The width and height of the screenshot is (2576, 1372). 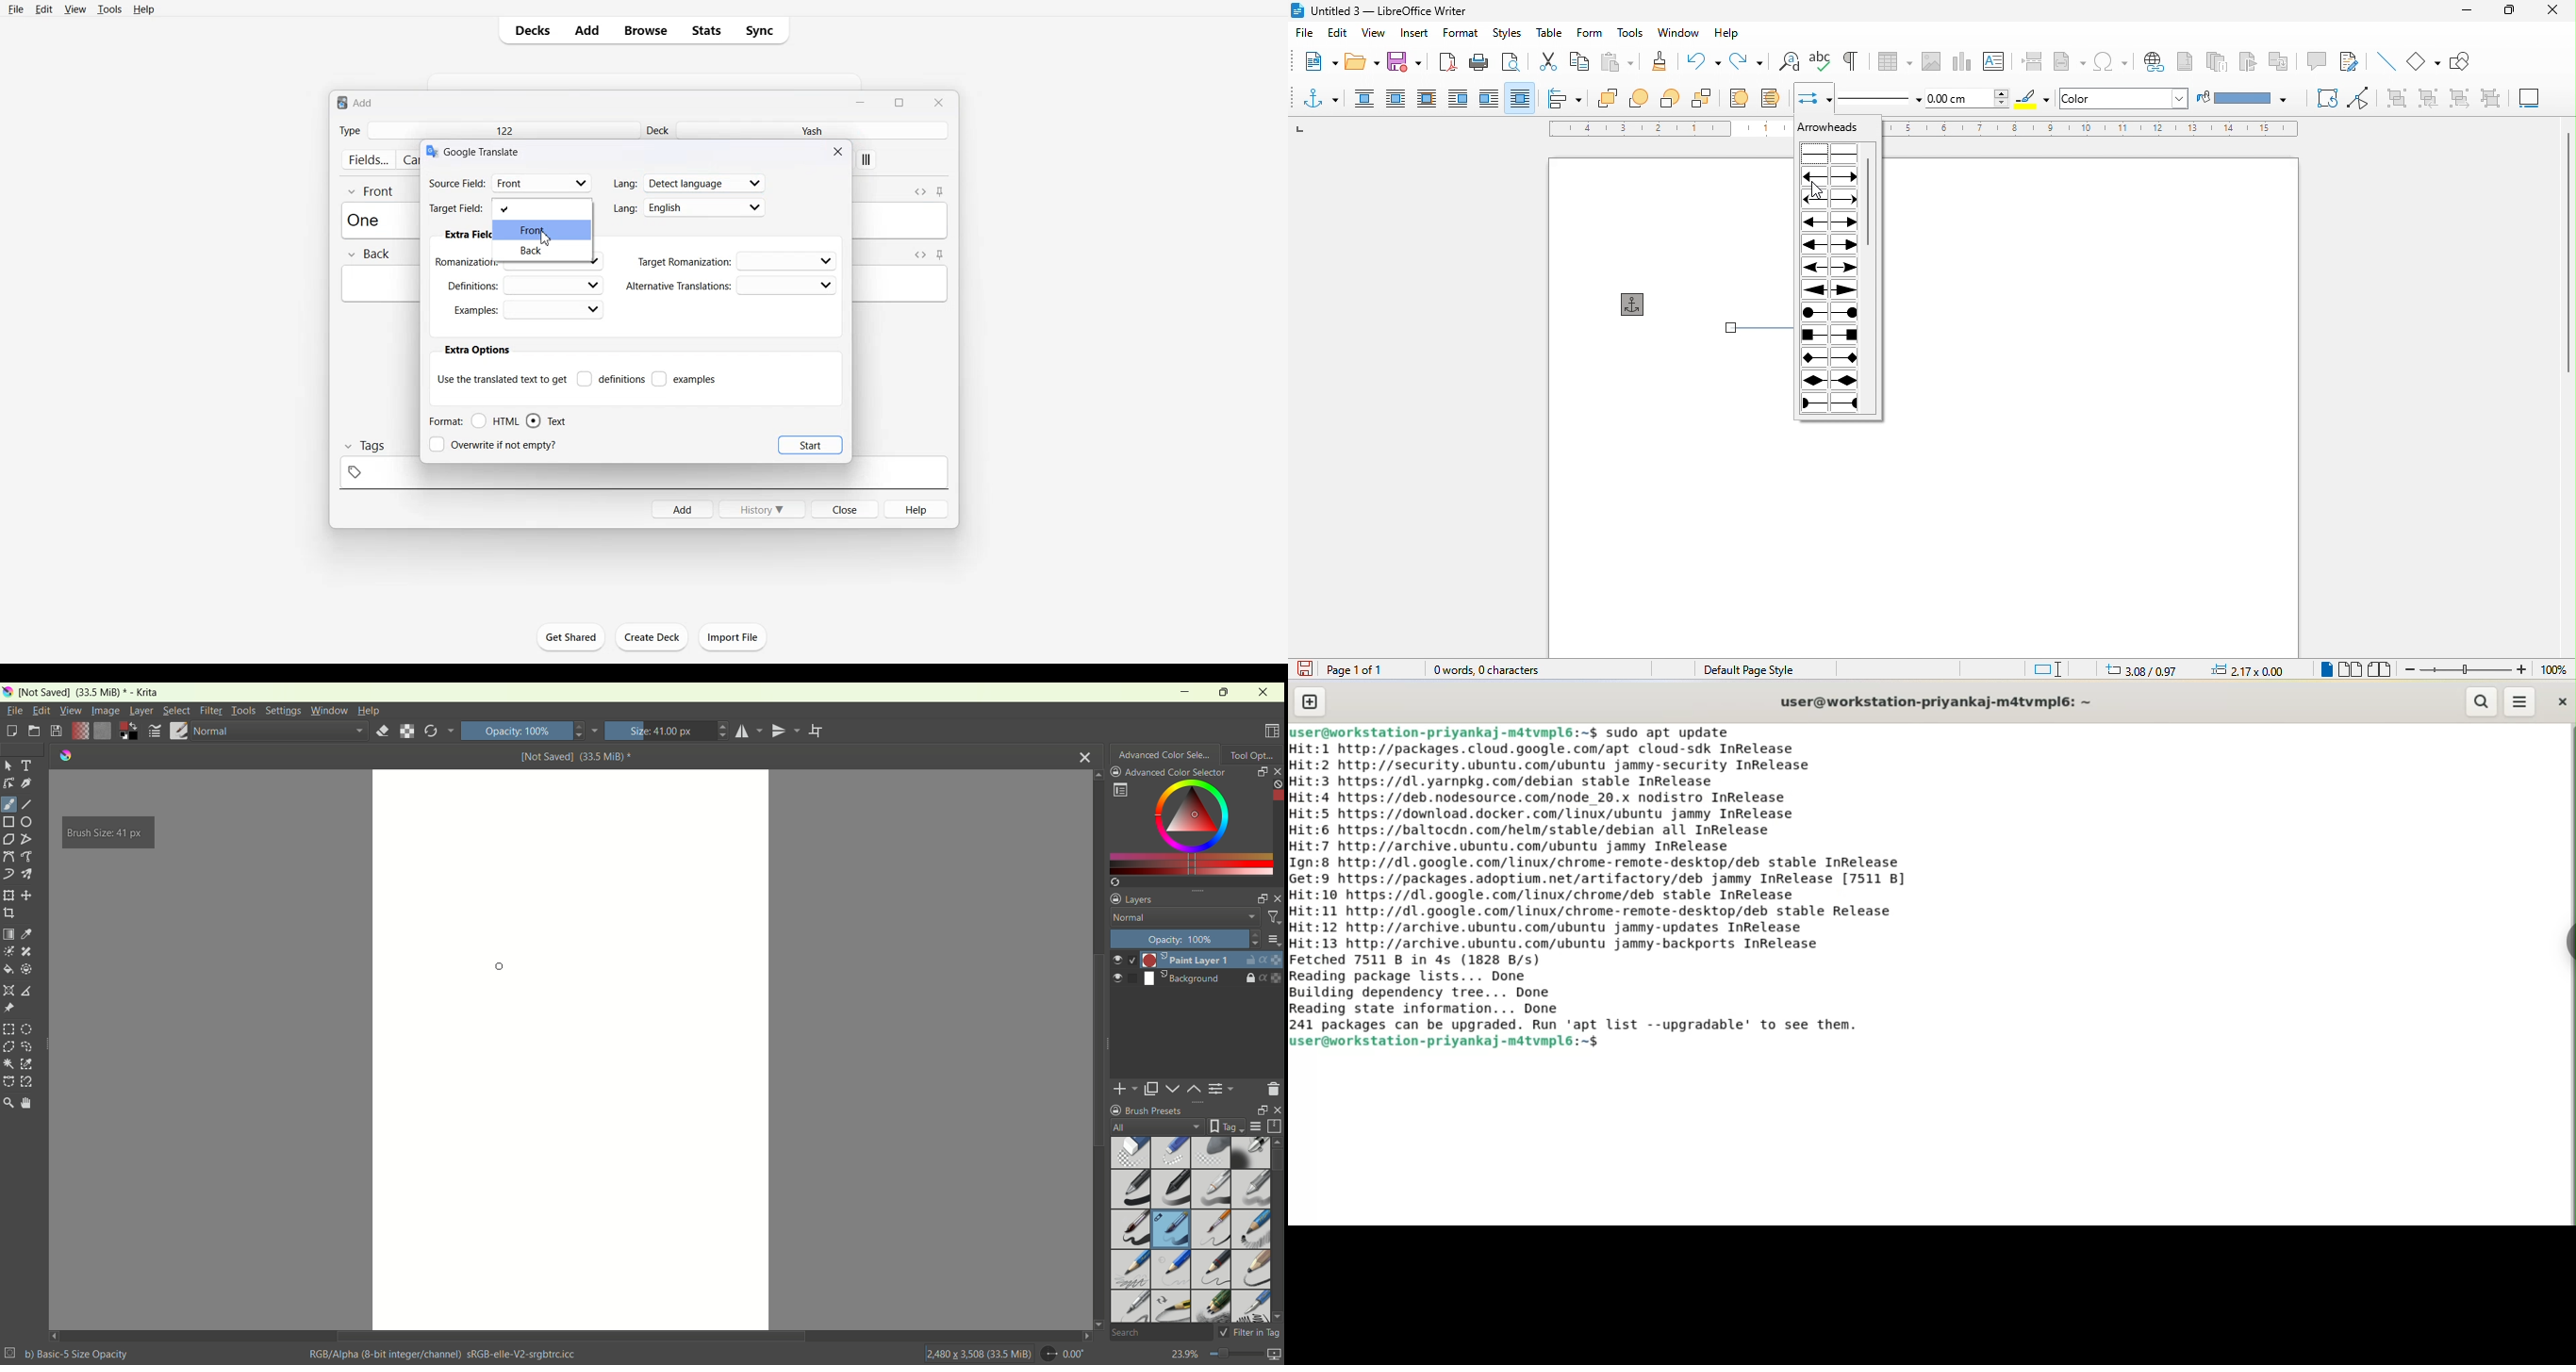 What do you see at coordinates (1488, 670) in the screenshot?
I see `0 wards , 0 character` at bounding box center [1488, 670].